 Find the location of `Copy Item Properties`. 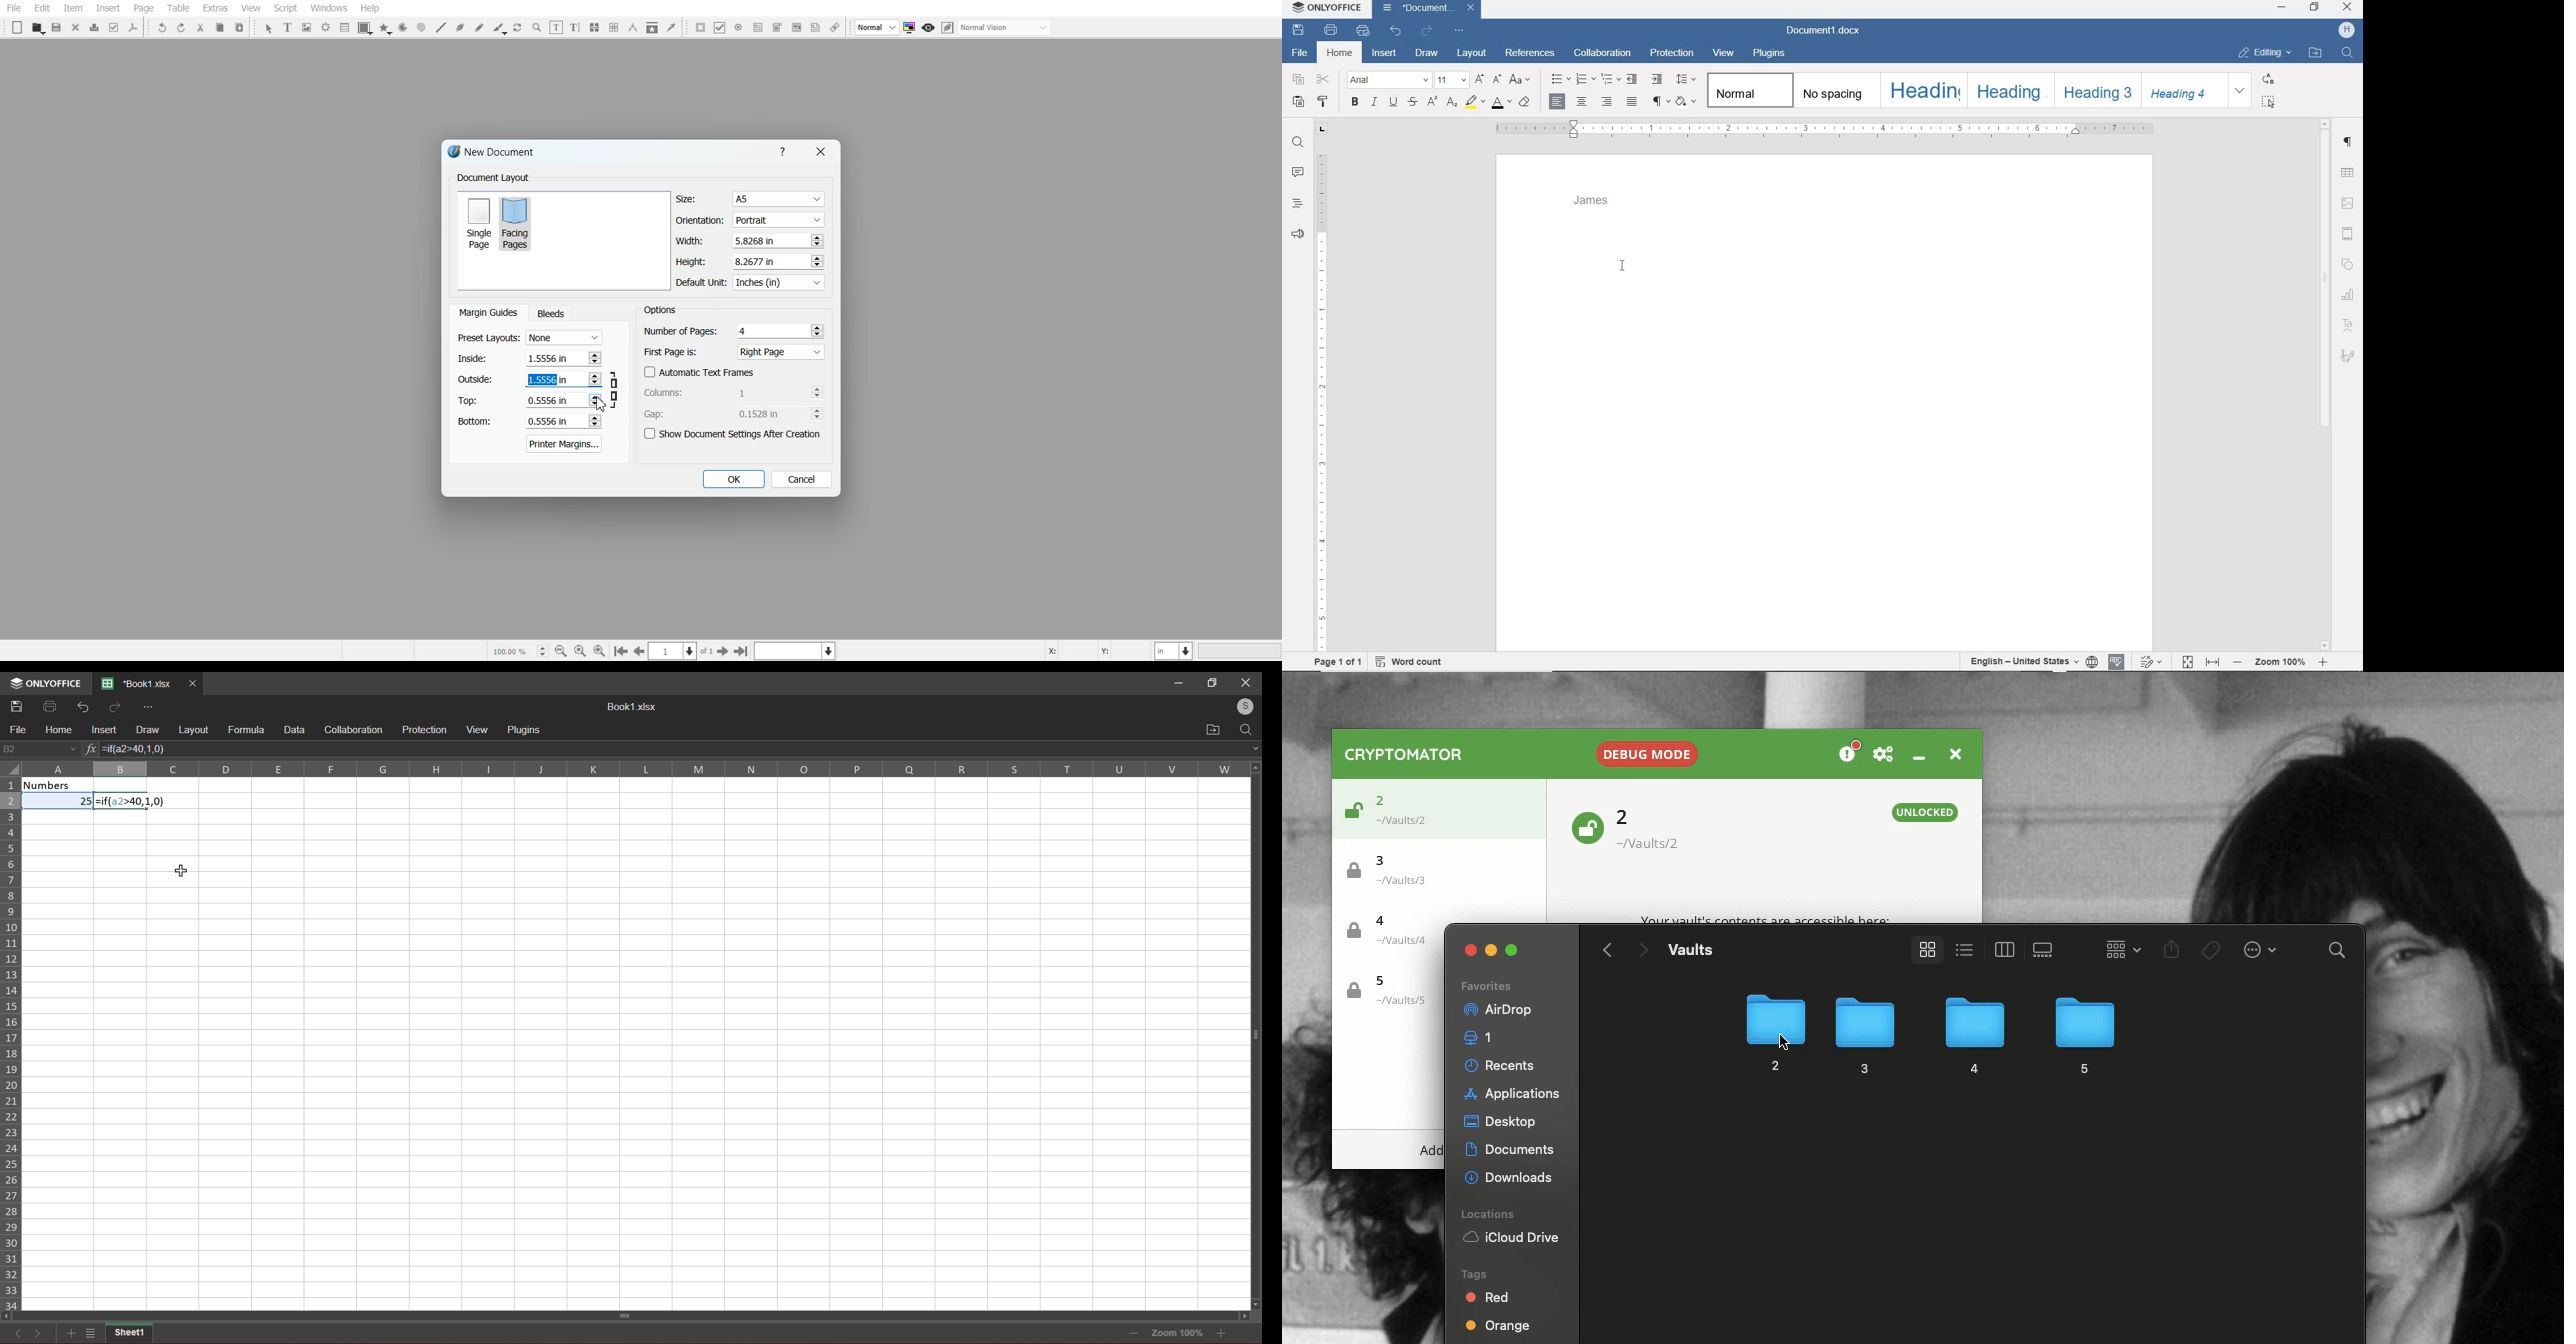

Copy Item Properties is located at coordinates (652, 27).